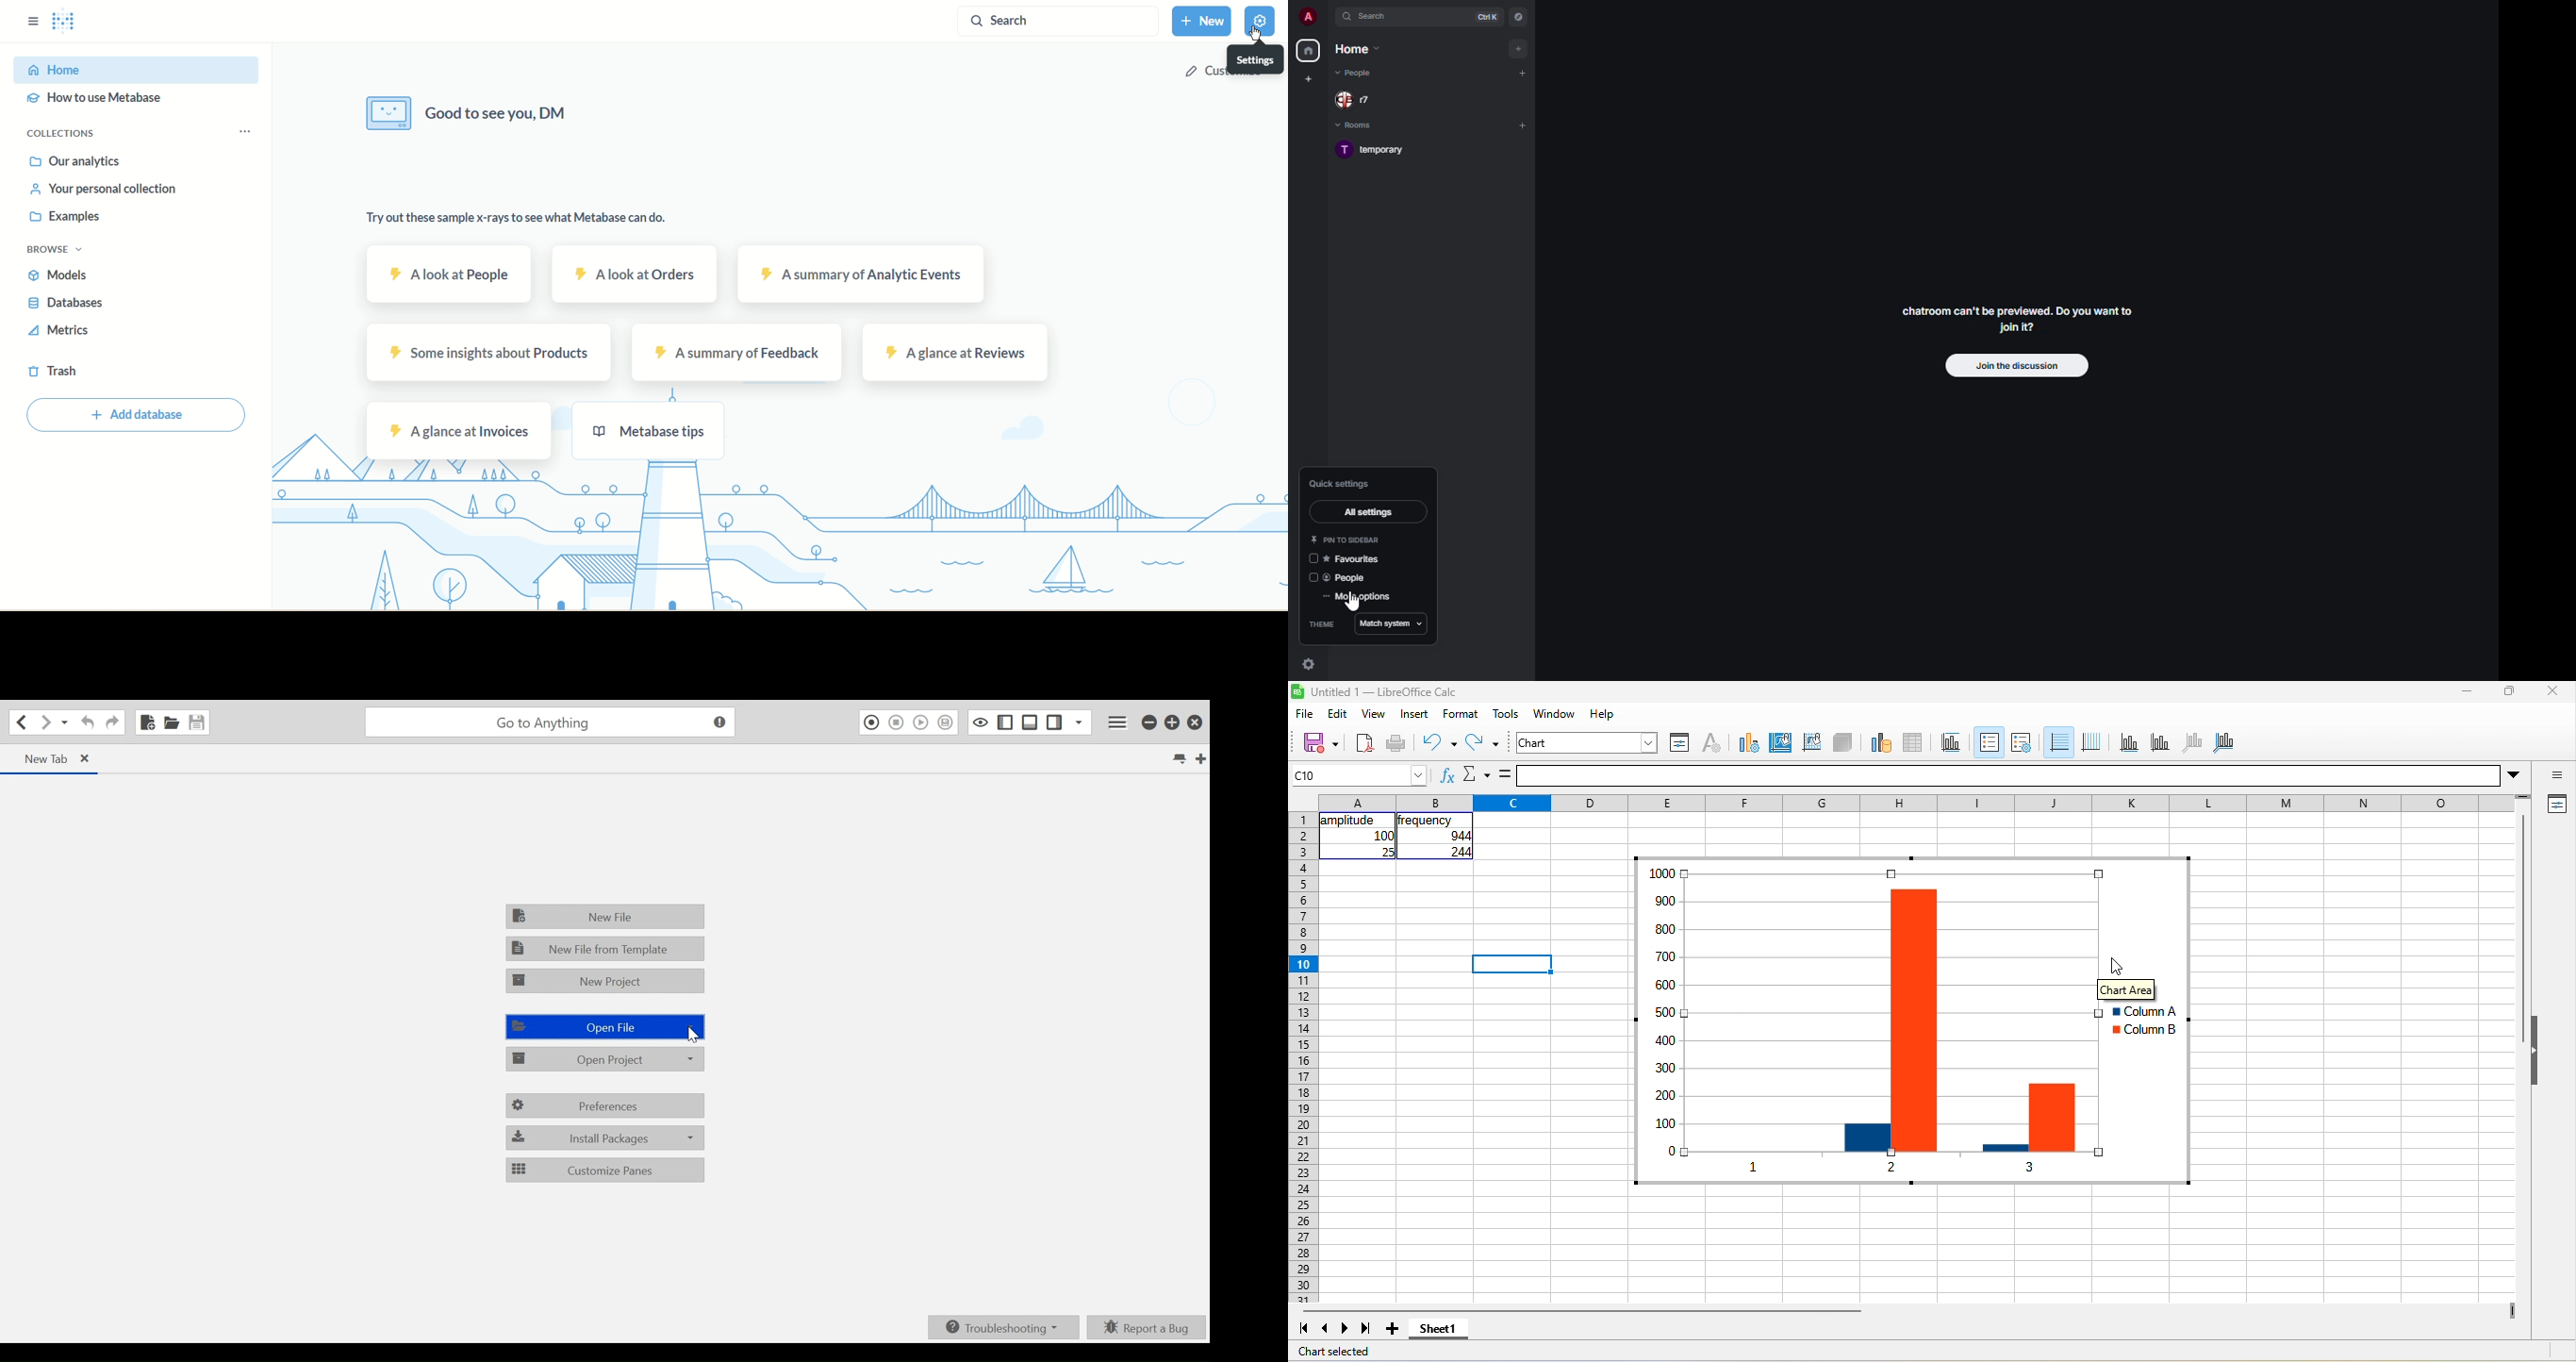 This screenshot has width=2576, height=1372. I want to click on maximize, so click(2506, 693).